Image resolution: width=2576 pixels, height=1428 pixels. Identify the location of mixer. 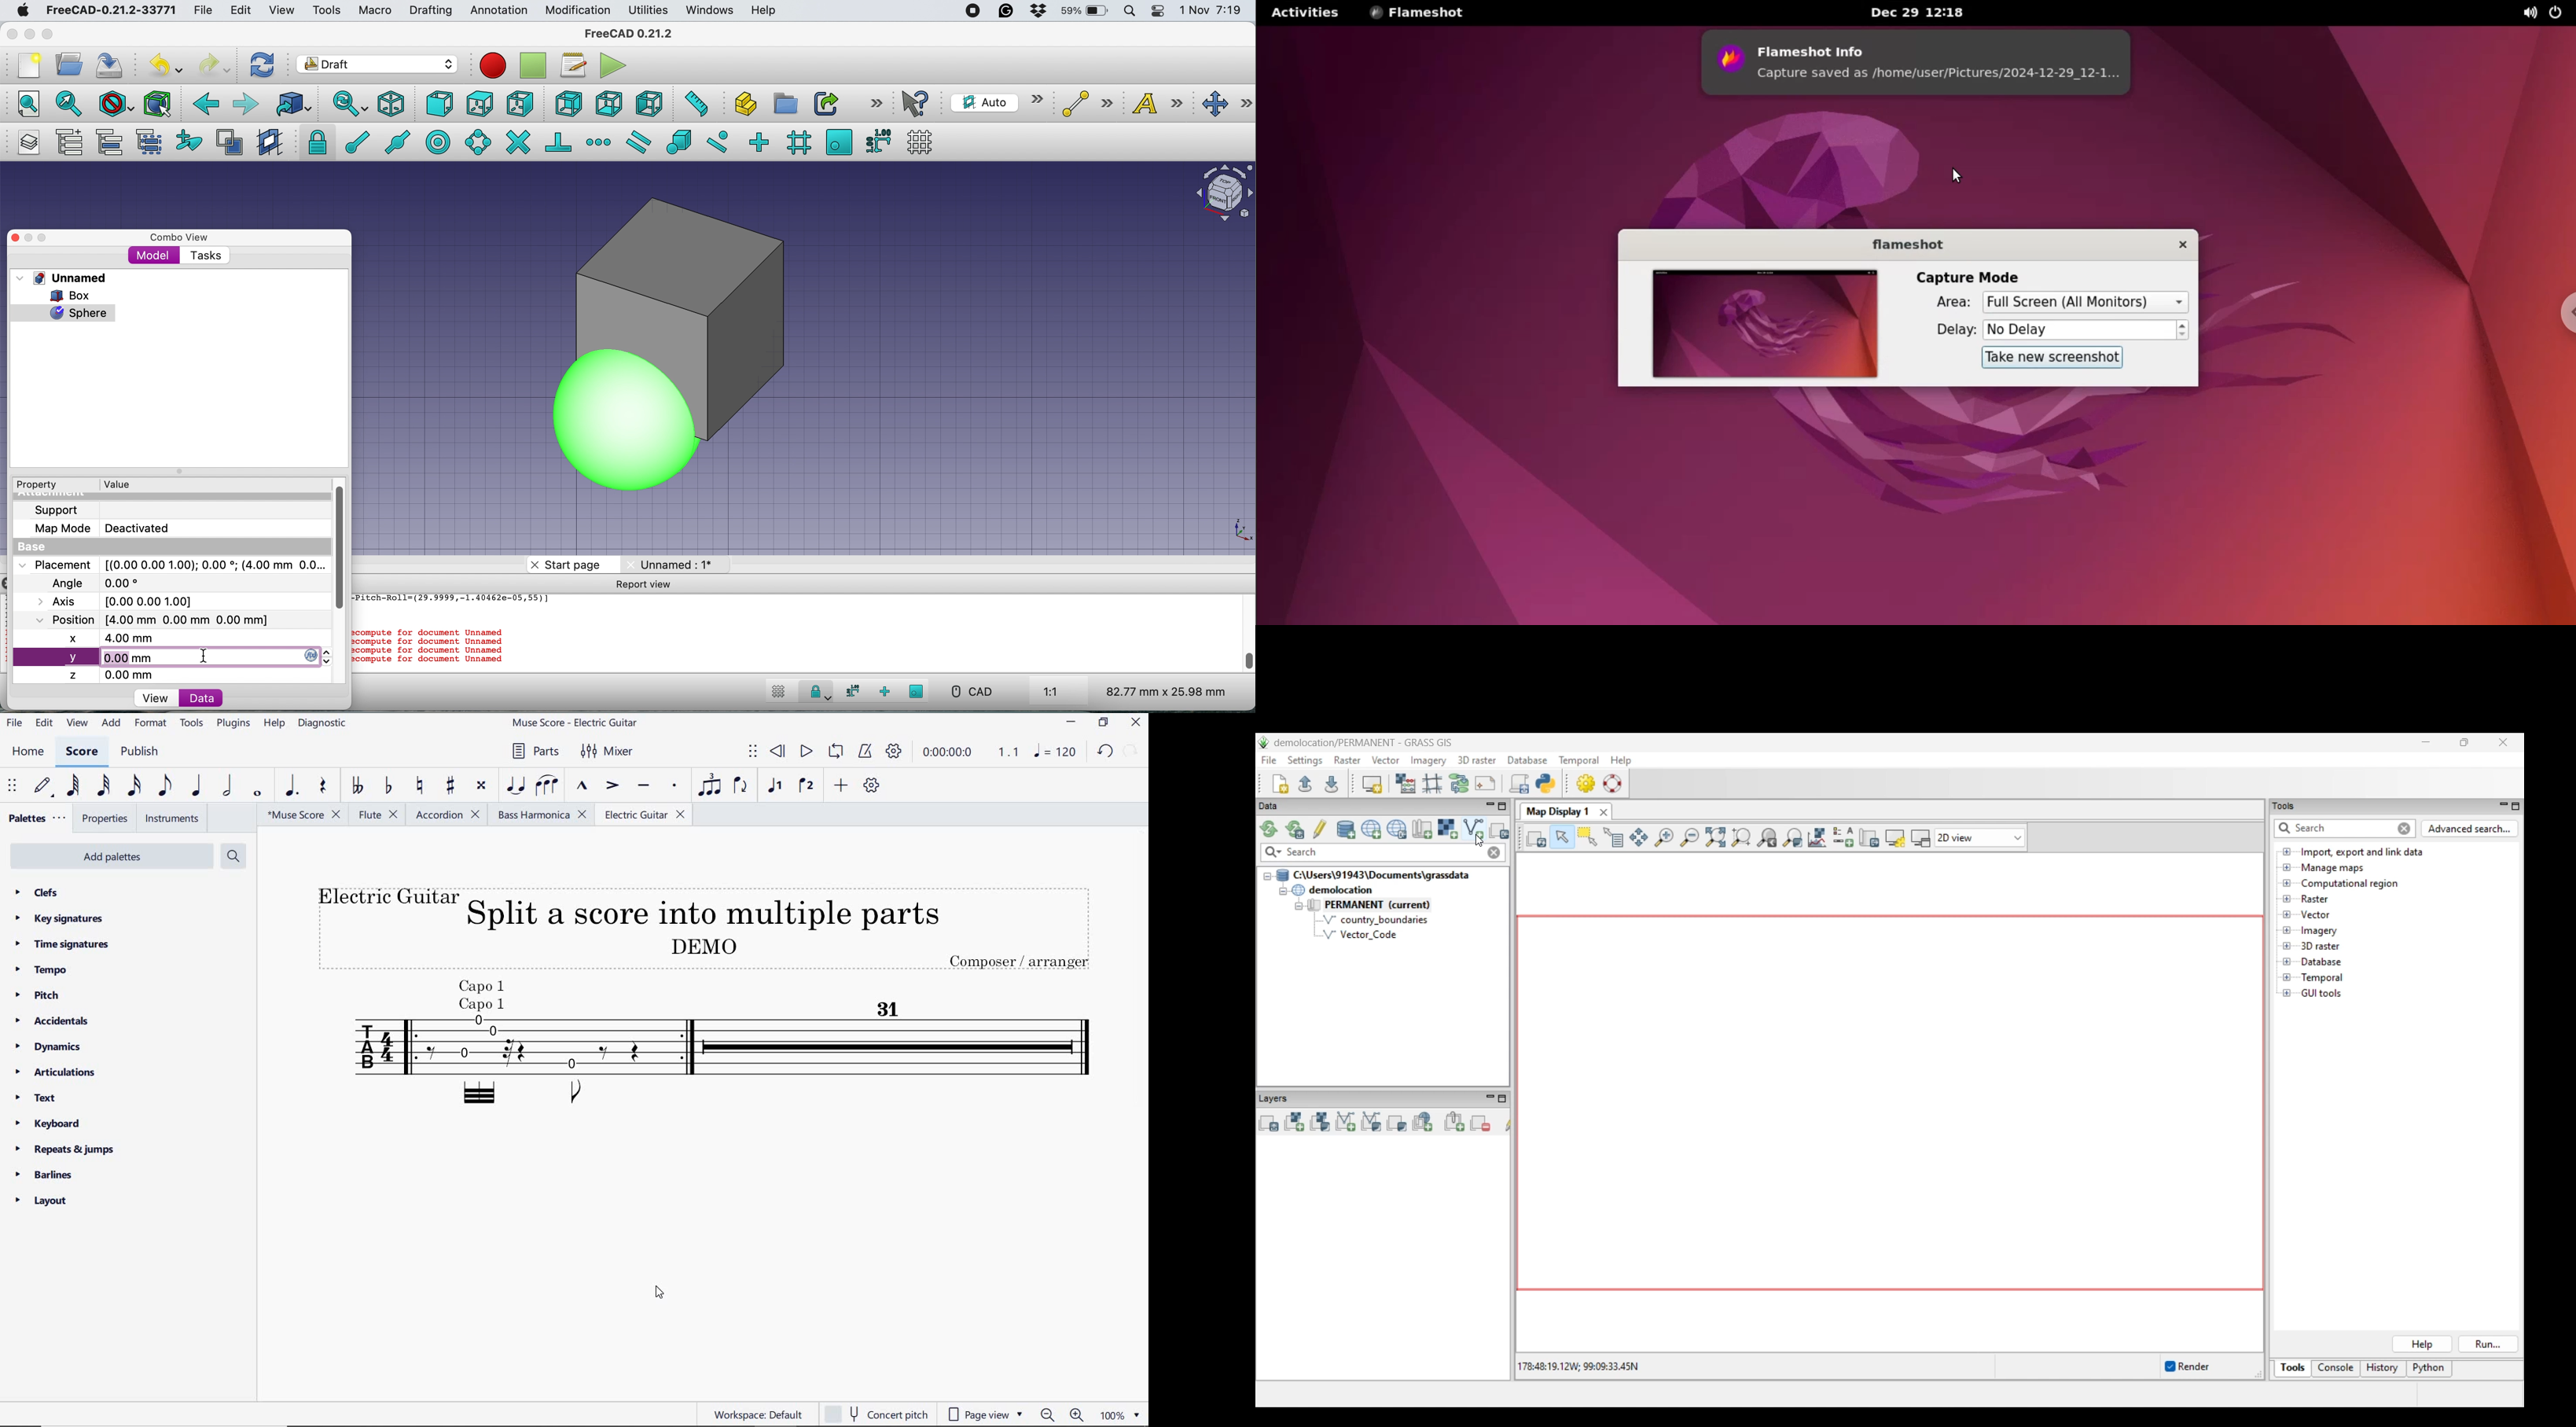
(610, 752).